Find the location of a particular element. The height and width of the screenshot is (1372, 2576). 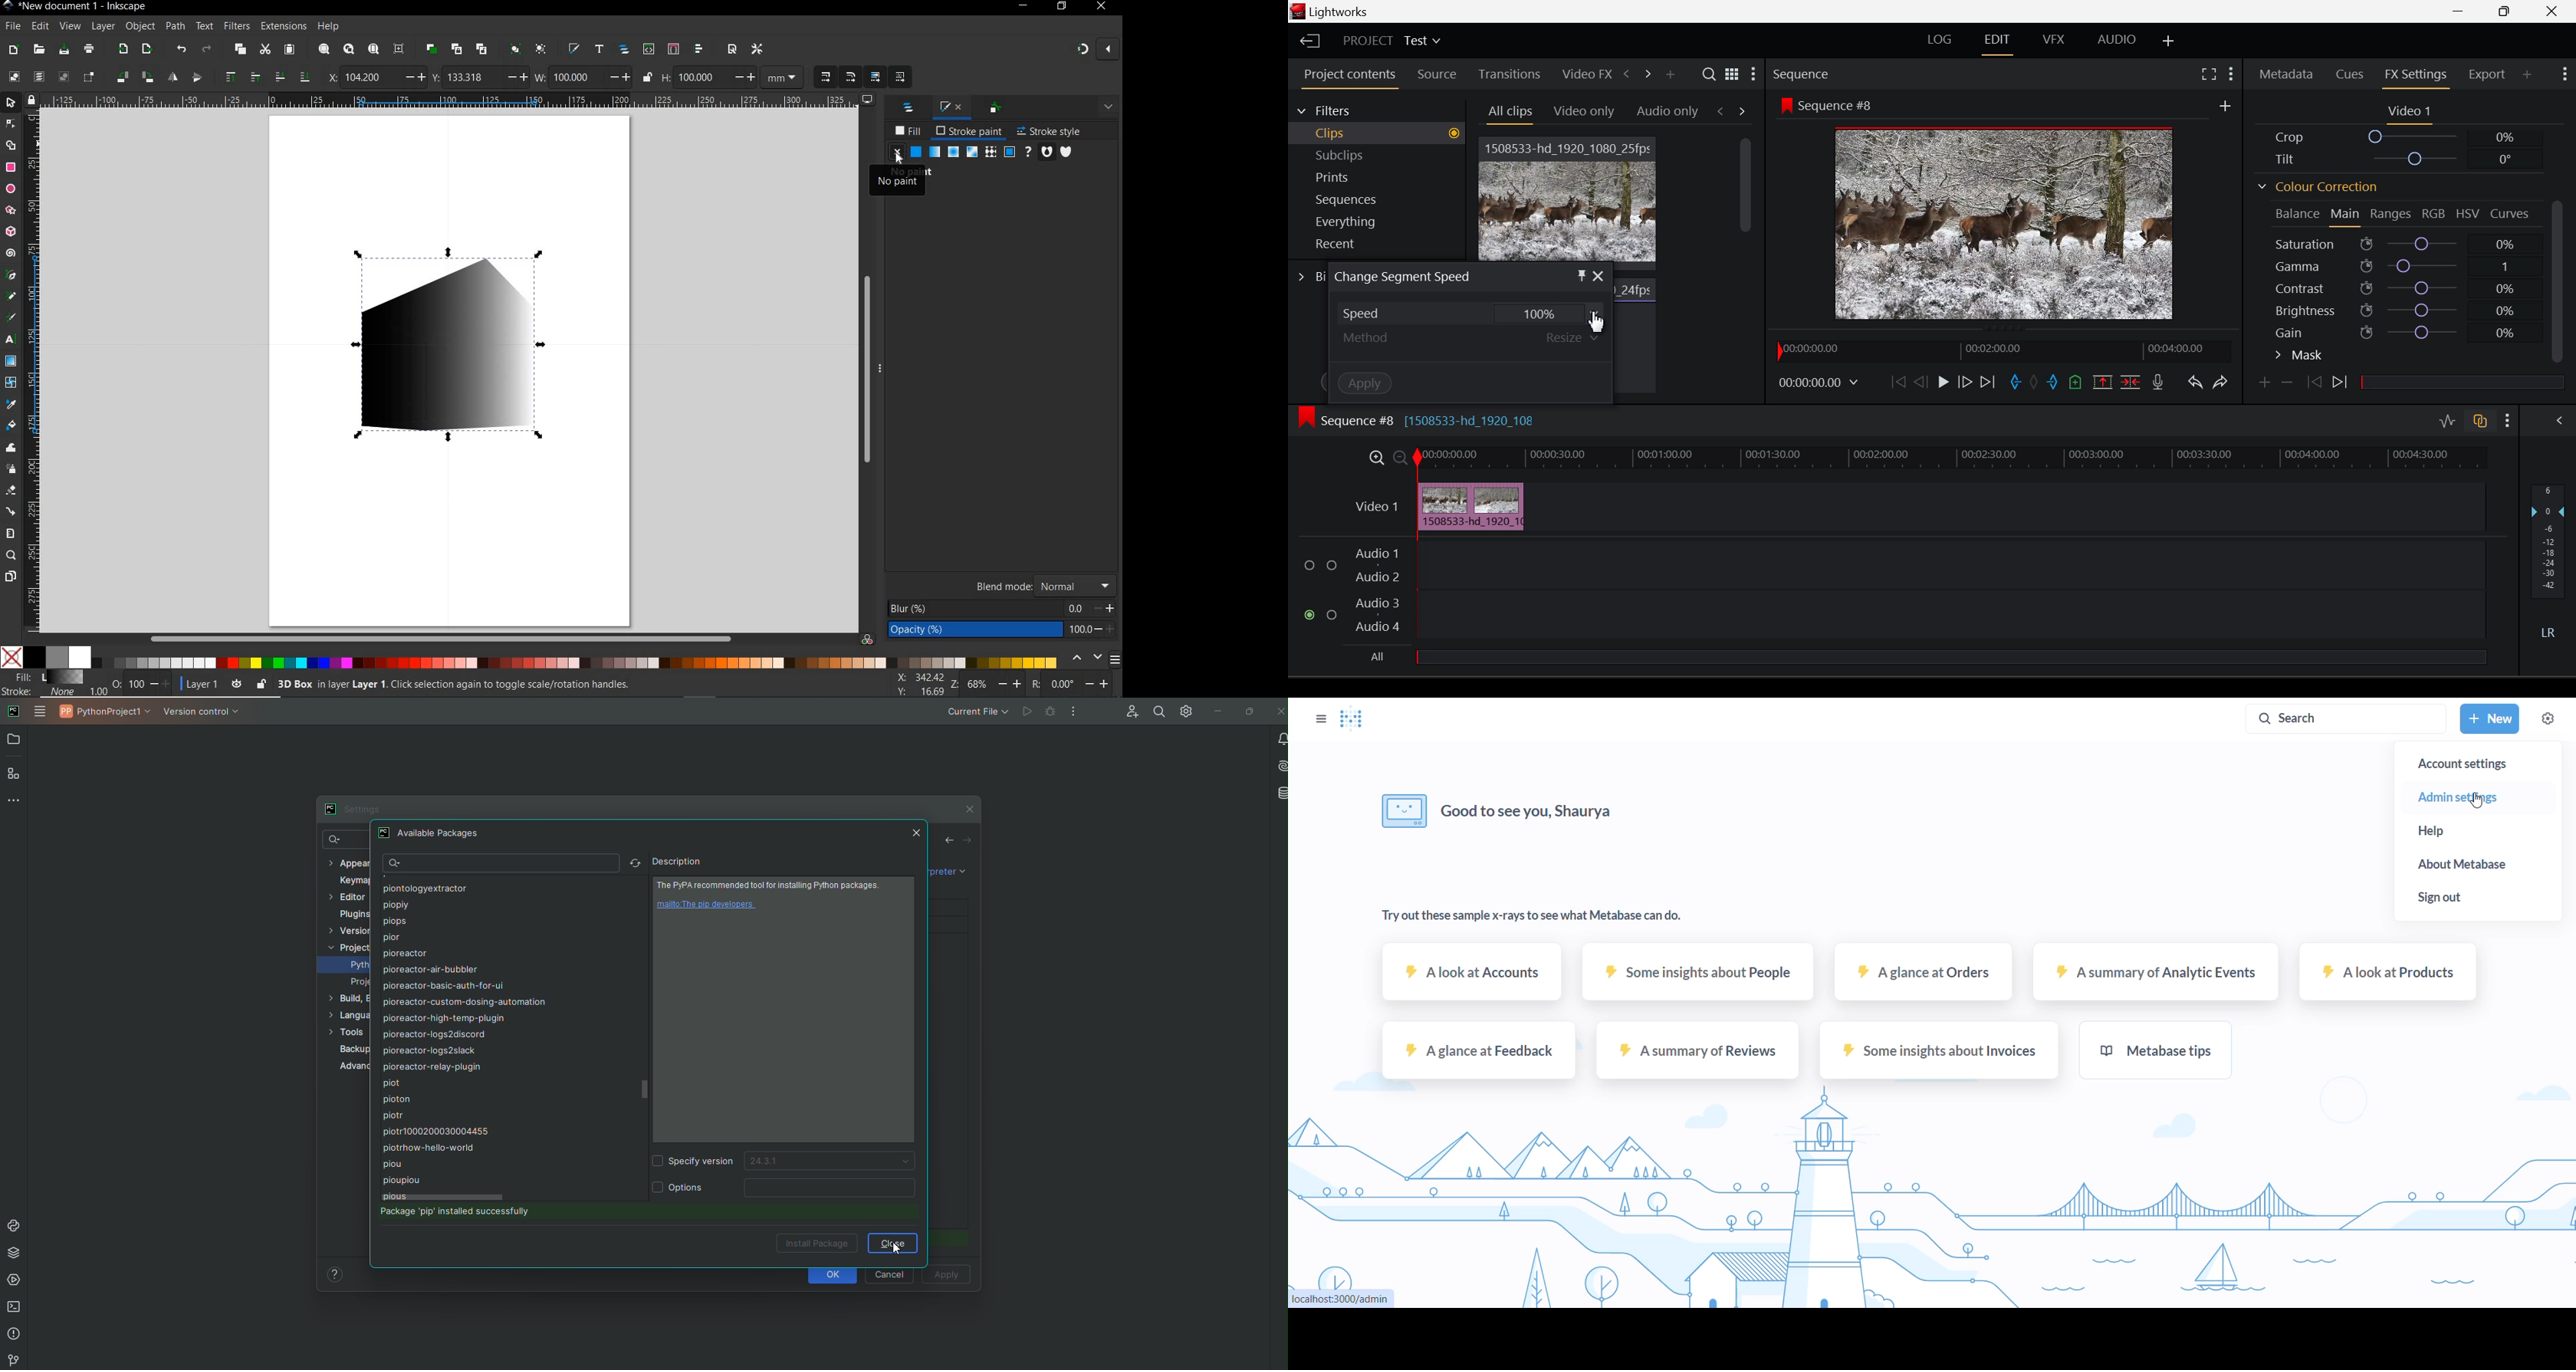

Audio Input Field is located at coordinates (1949, 563).